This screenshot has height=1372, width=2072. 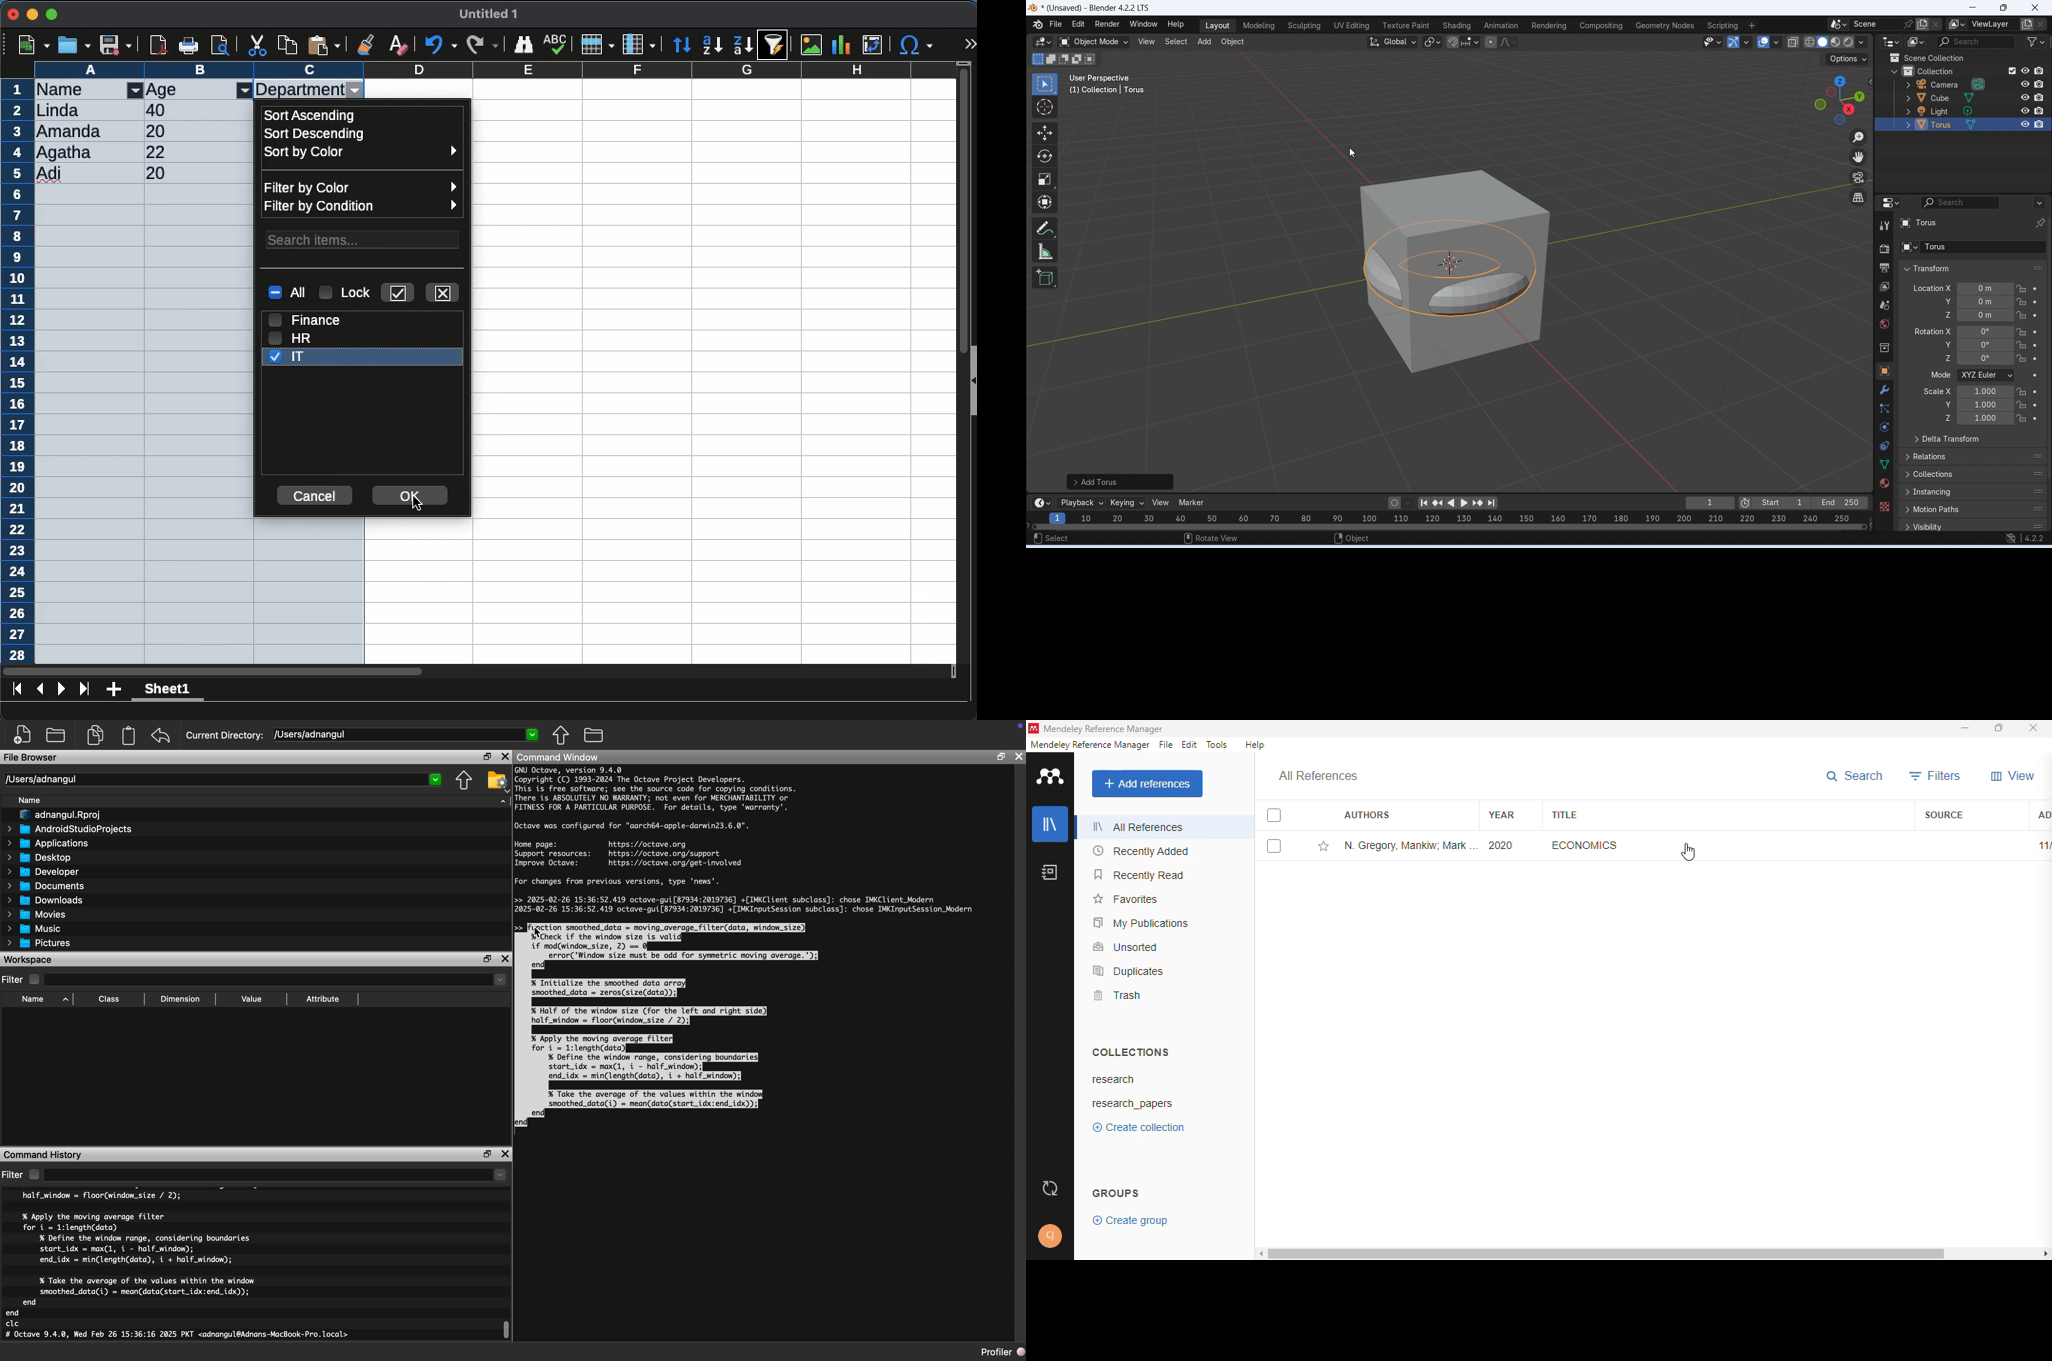 I want to click on finder, so click(x=526, y=45).